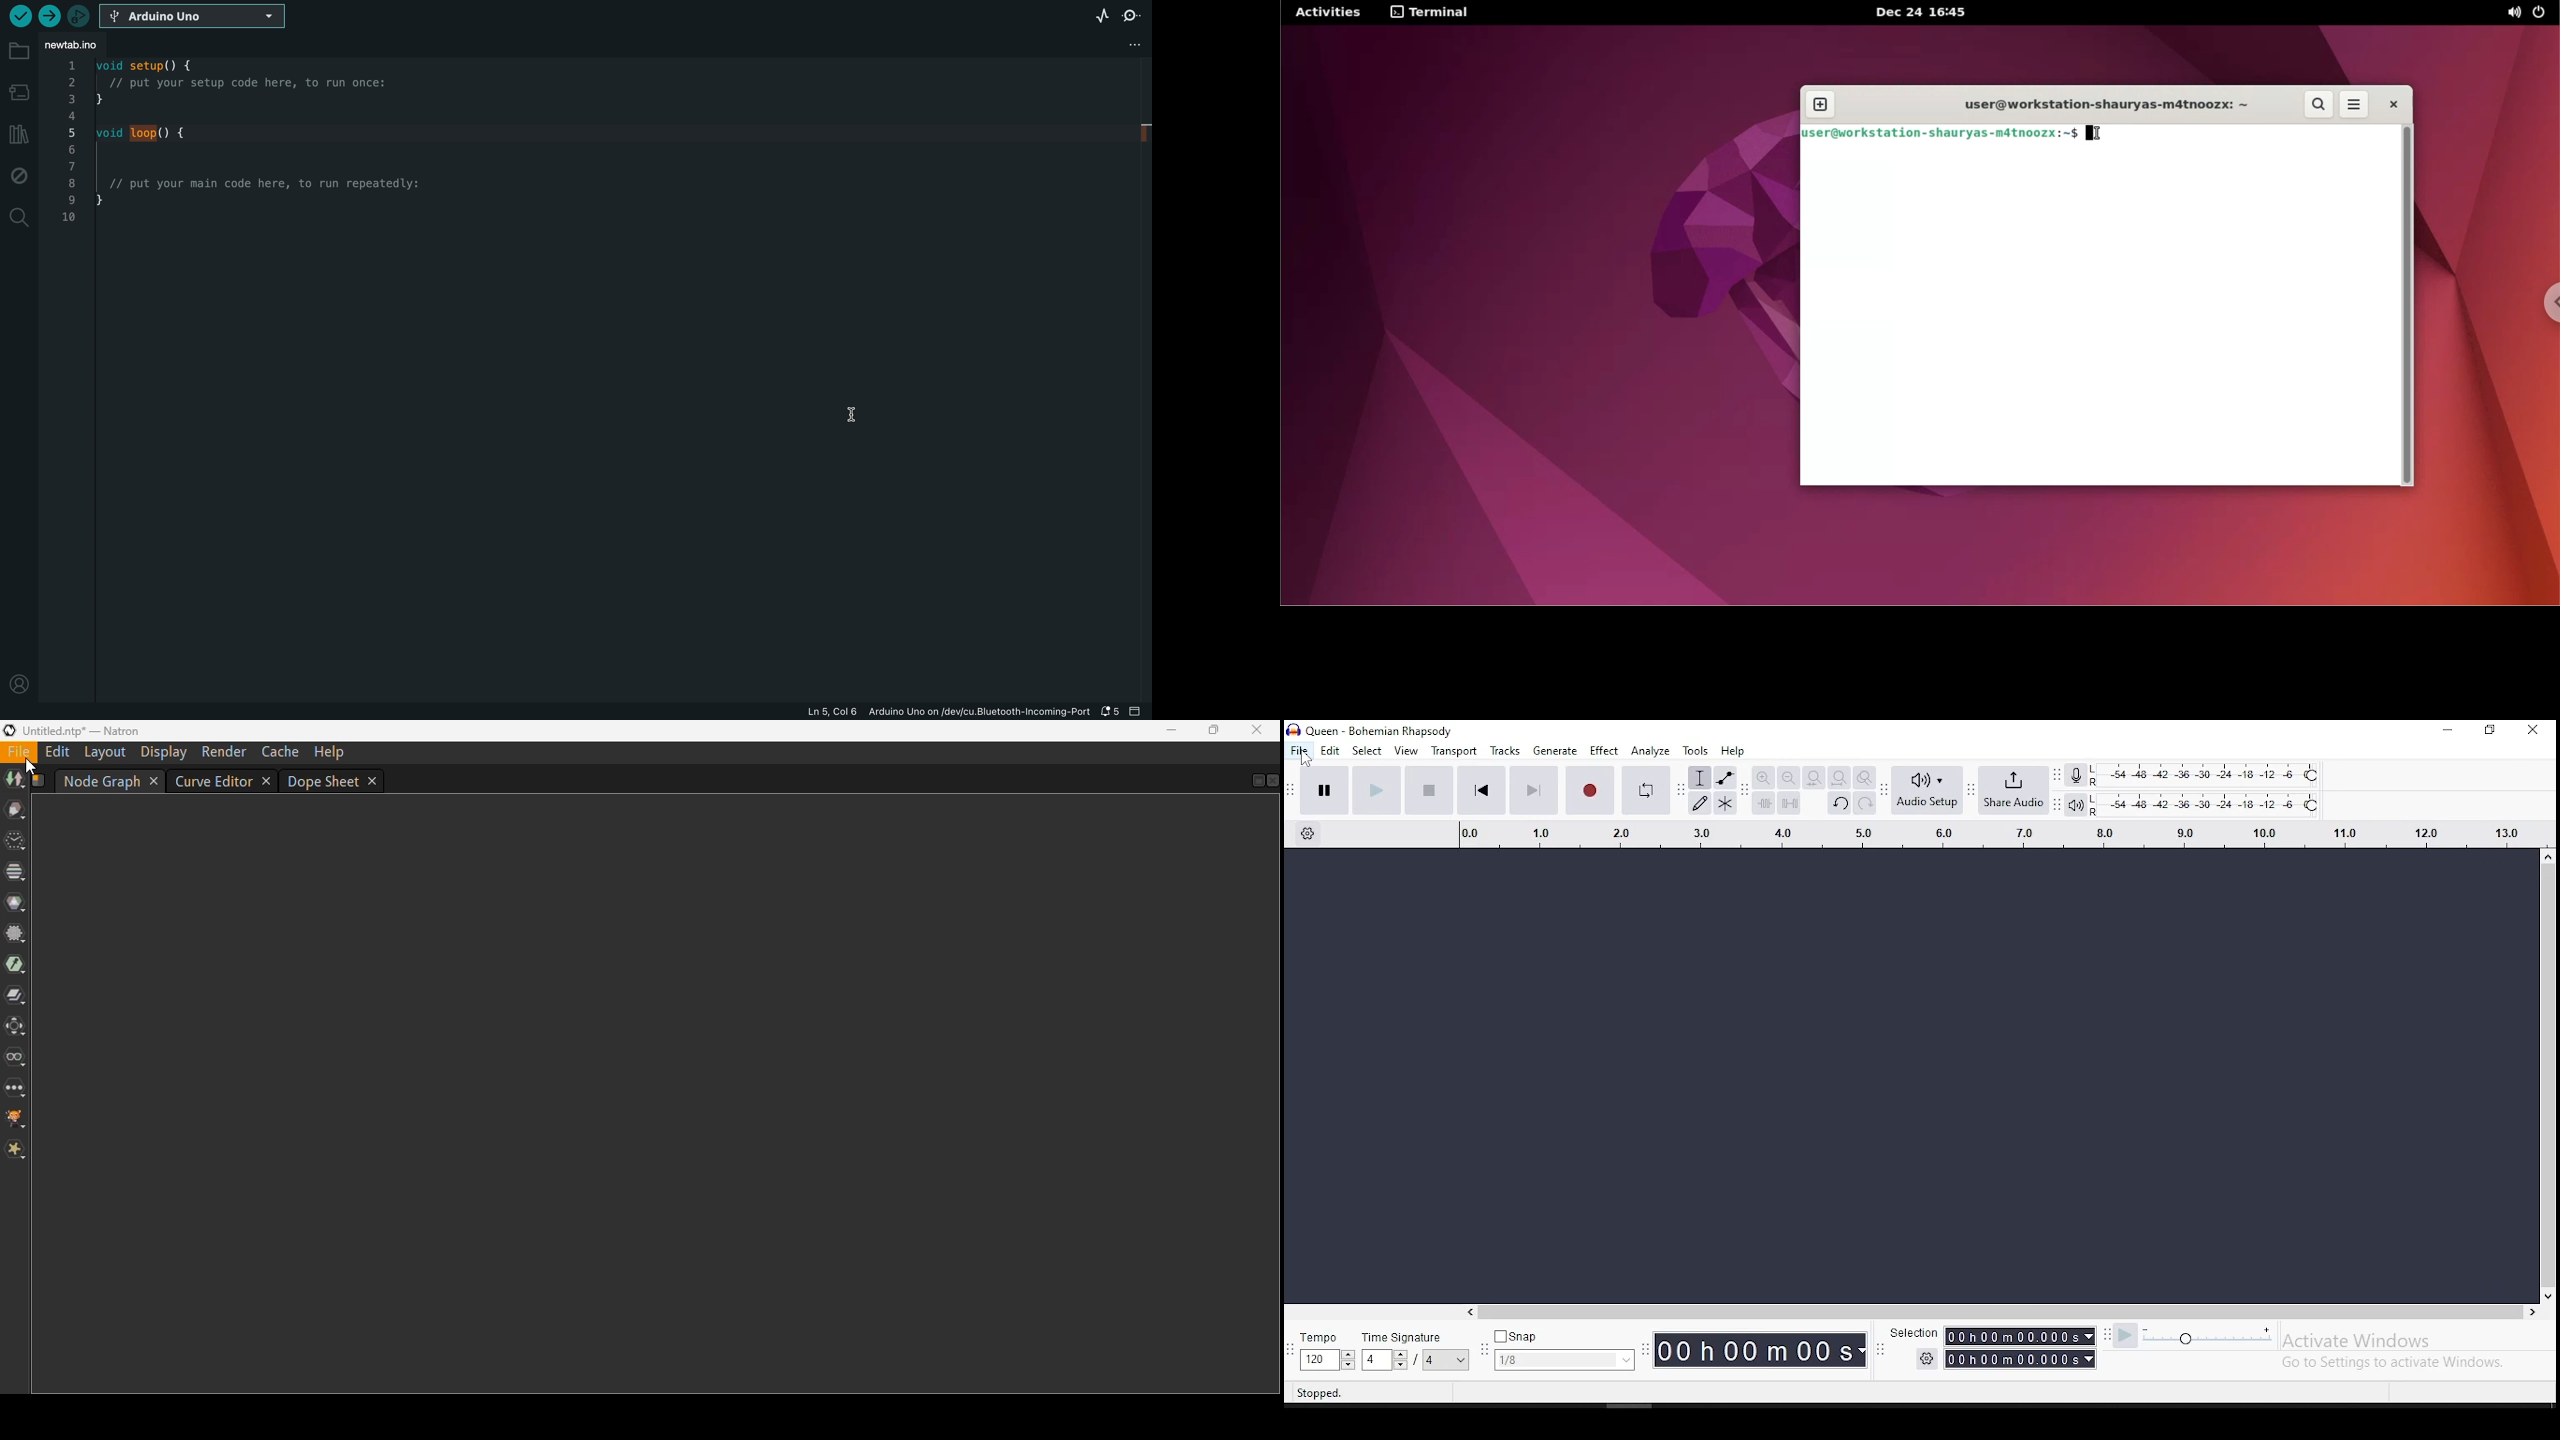 The width and height of the screenshot is (2576, 1456). What do you see at coordinates (2207, 805) in the screenshot?
I see `playback level` at bounding box center [2207, 805].